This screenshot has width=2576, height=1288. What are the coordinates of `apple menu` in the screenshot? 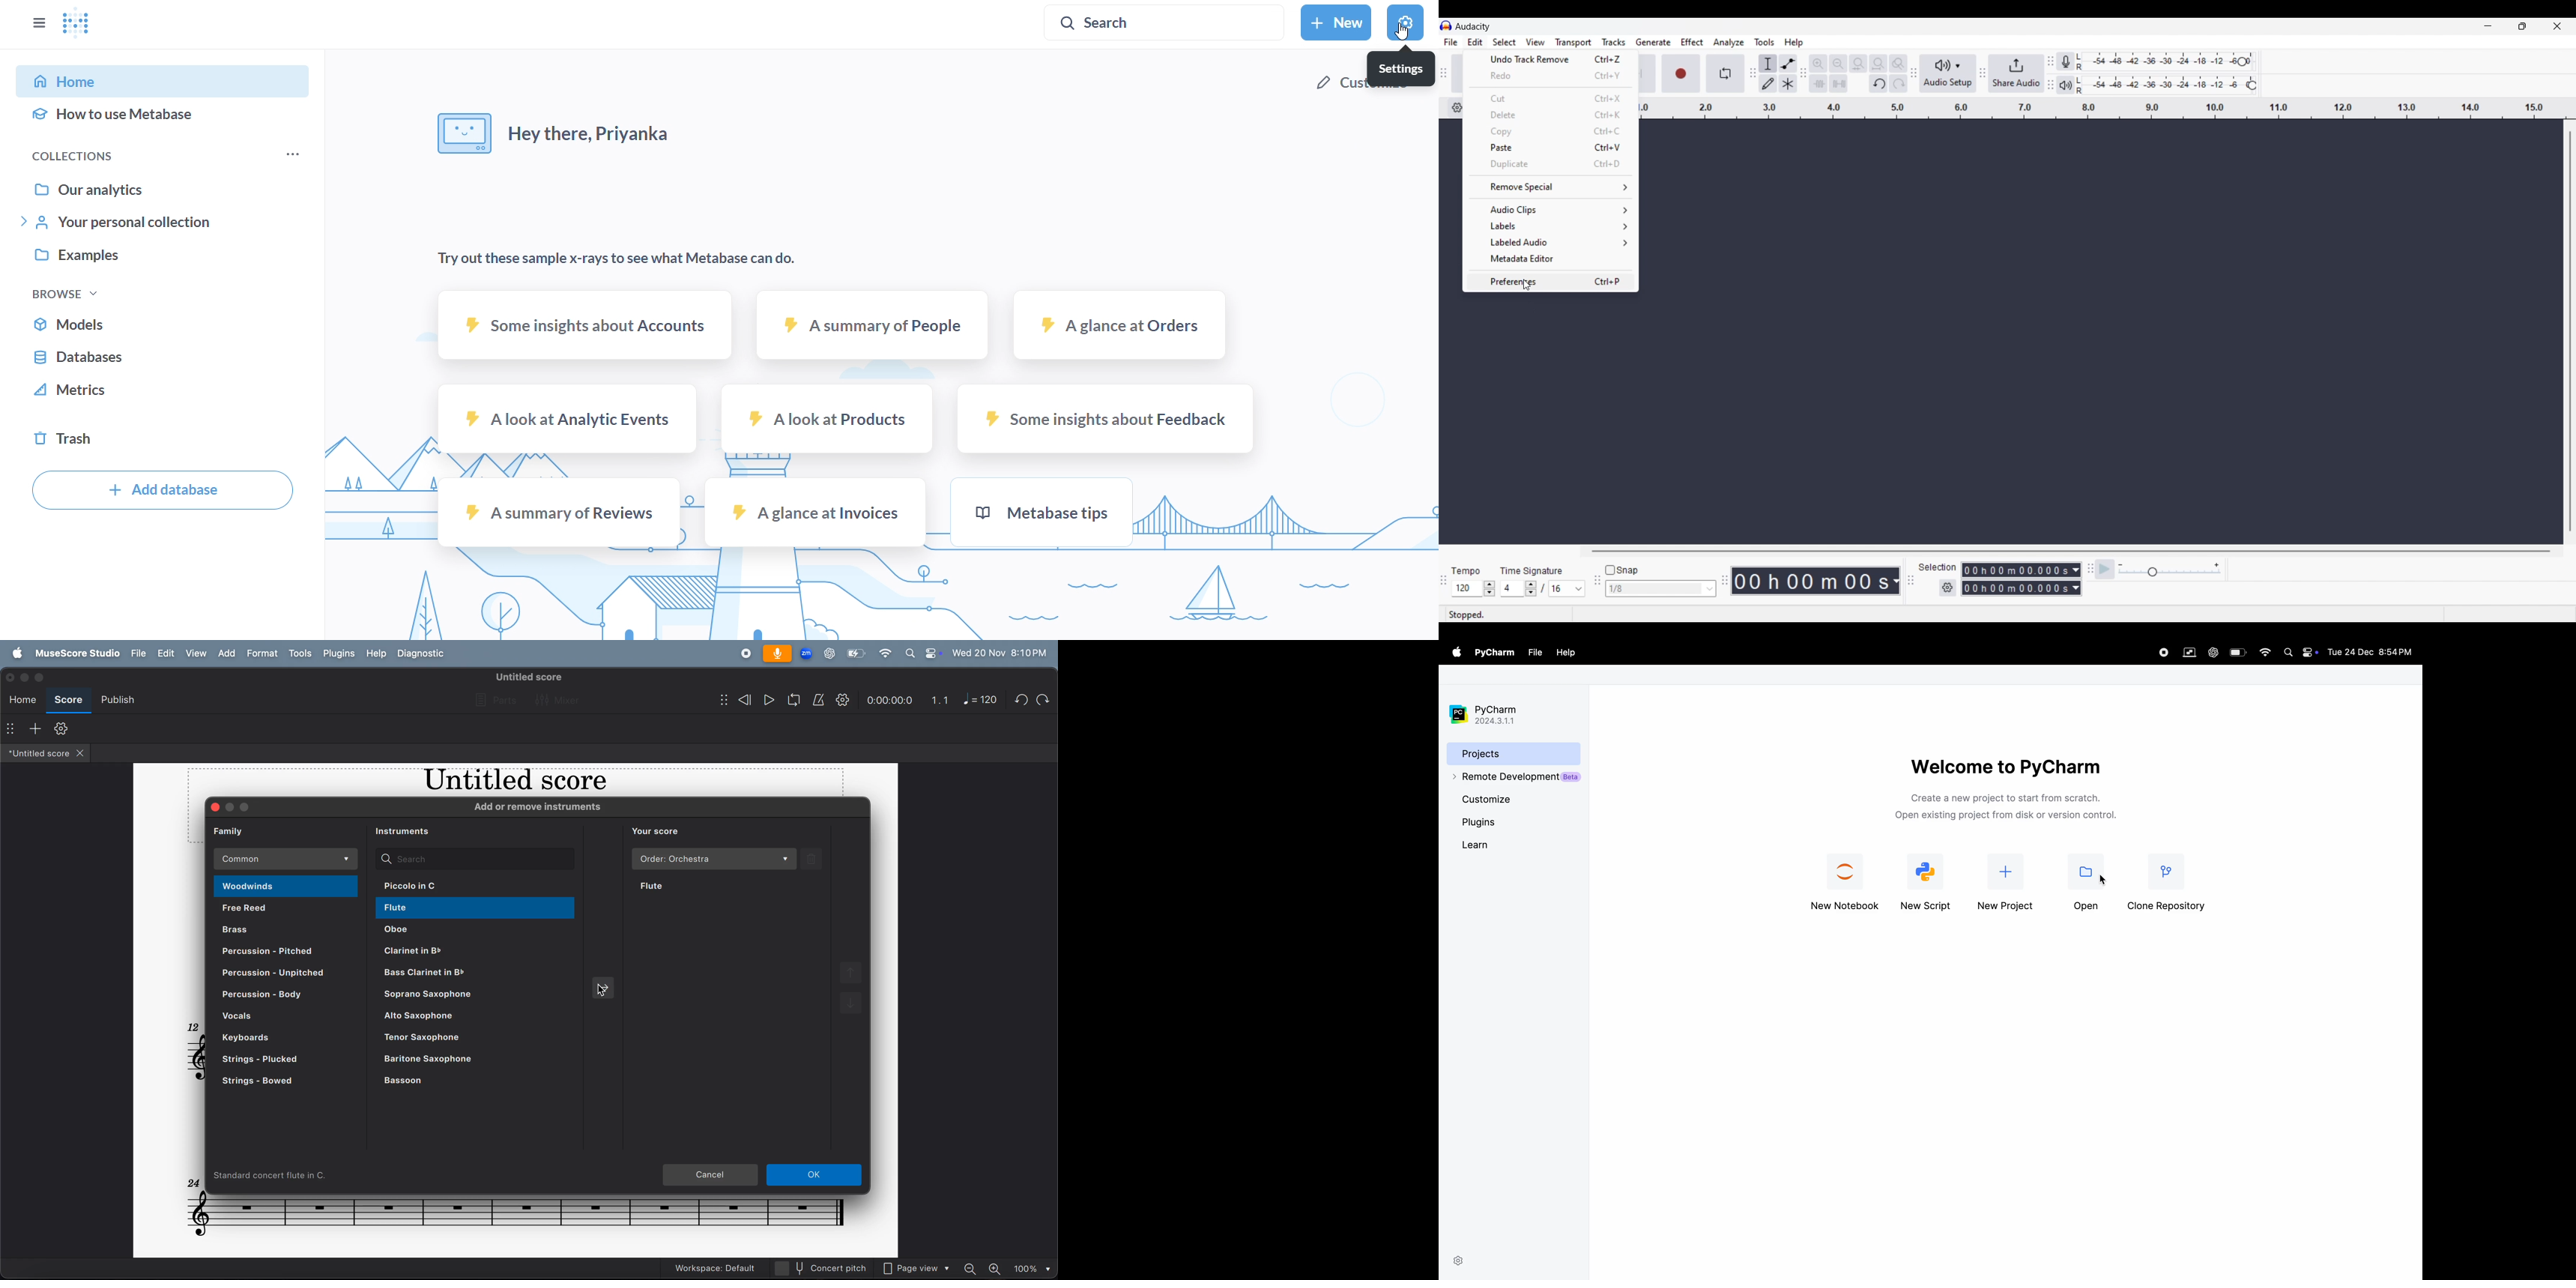 It's located at (17, 653).